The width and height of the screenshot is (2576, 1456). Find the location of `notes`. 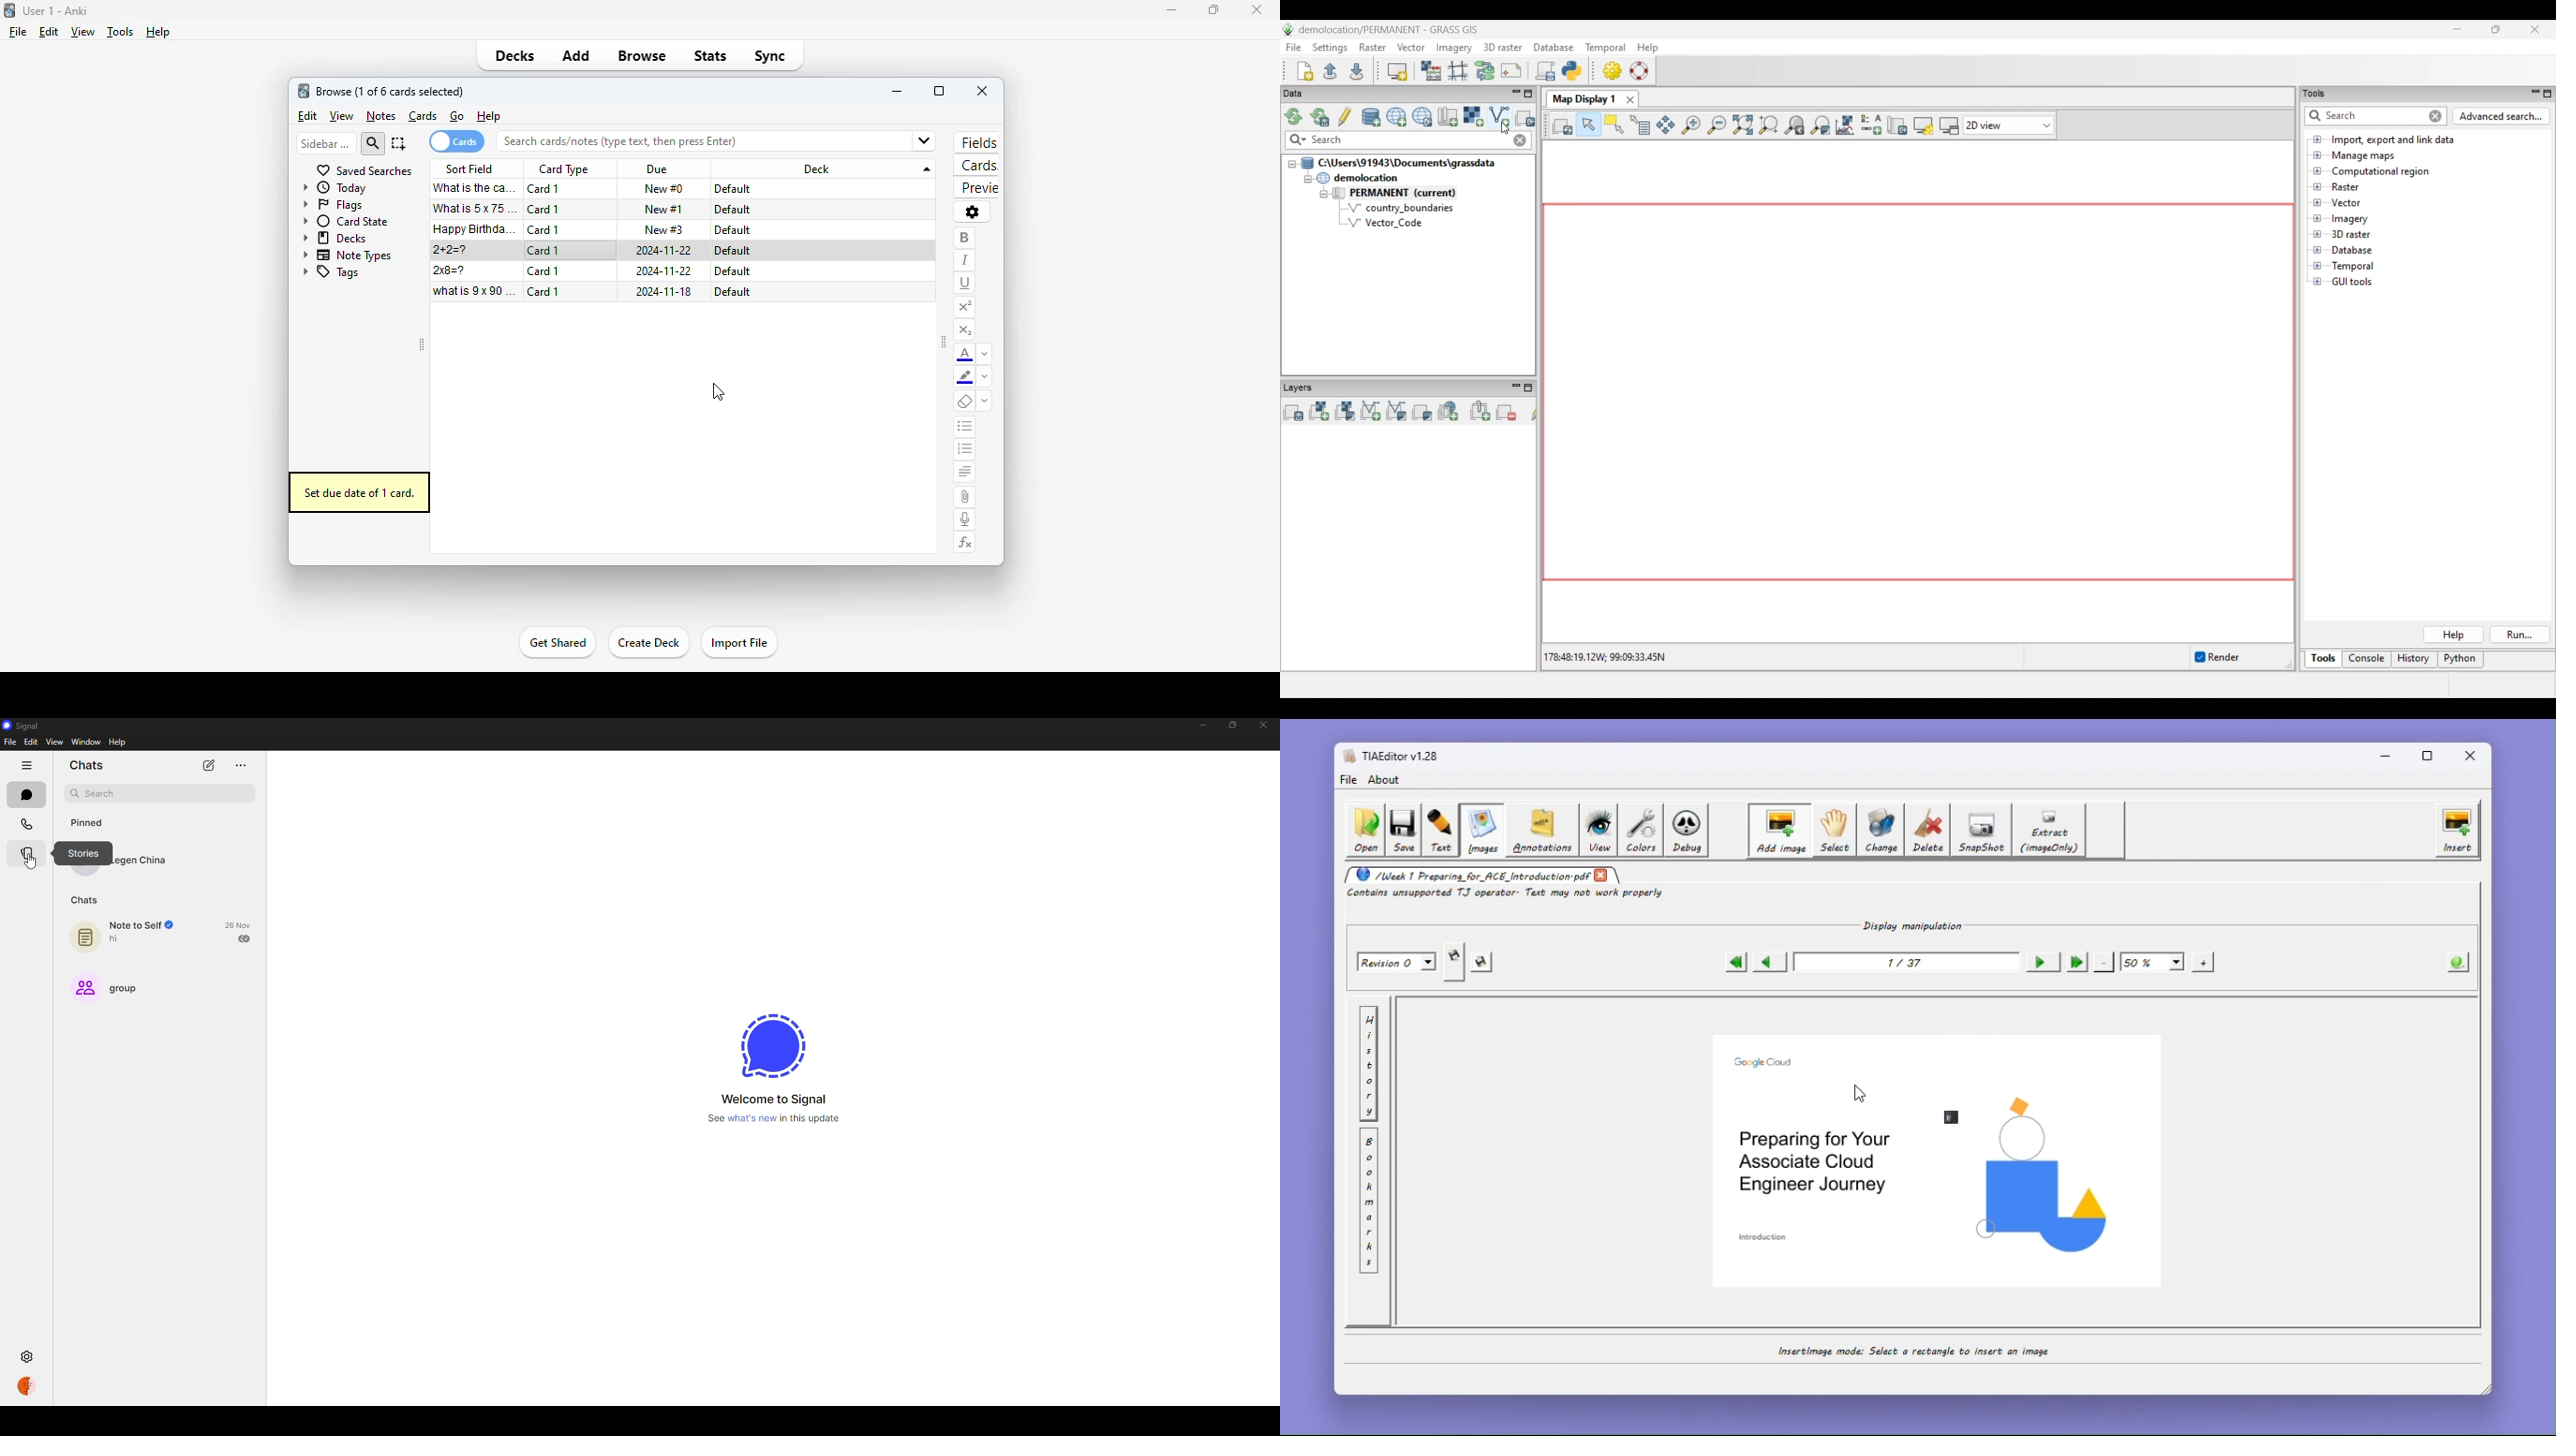

notes is located at coordinates (380, 116).